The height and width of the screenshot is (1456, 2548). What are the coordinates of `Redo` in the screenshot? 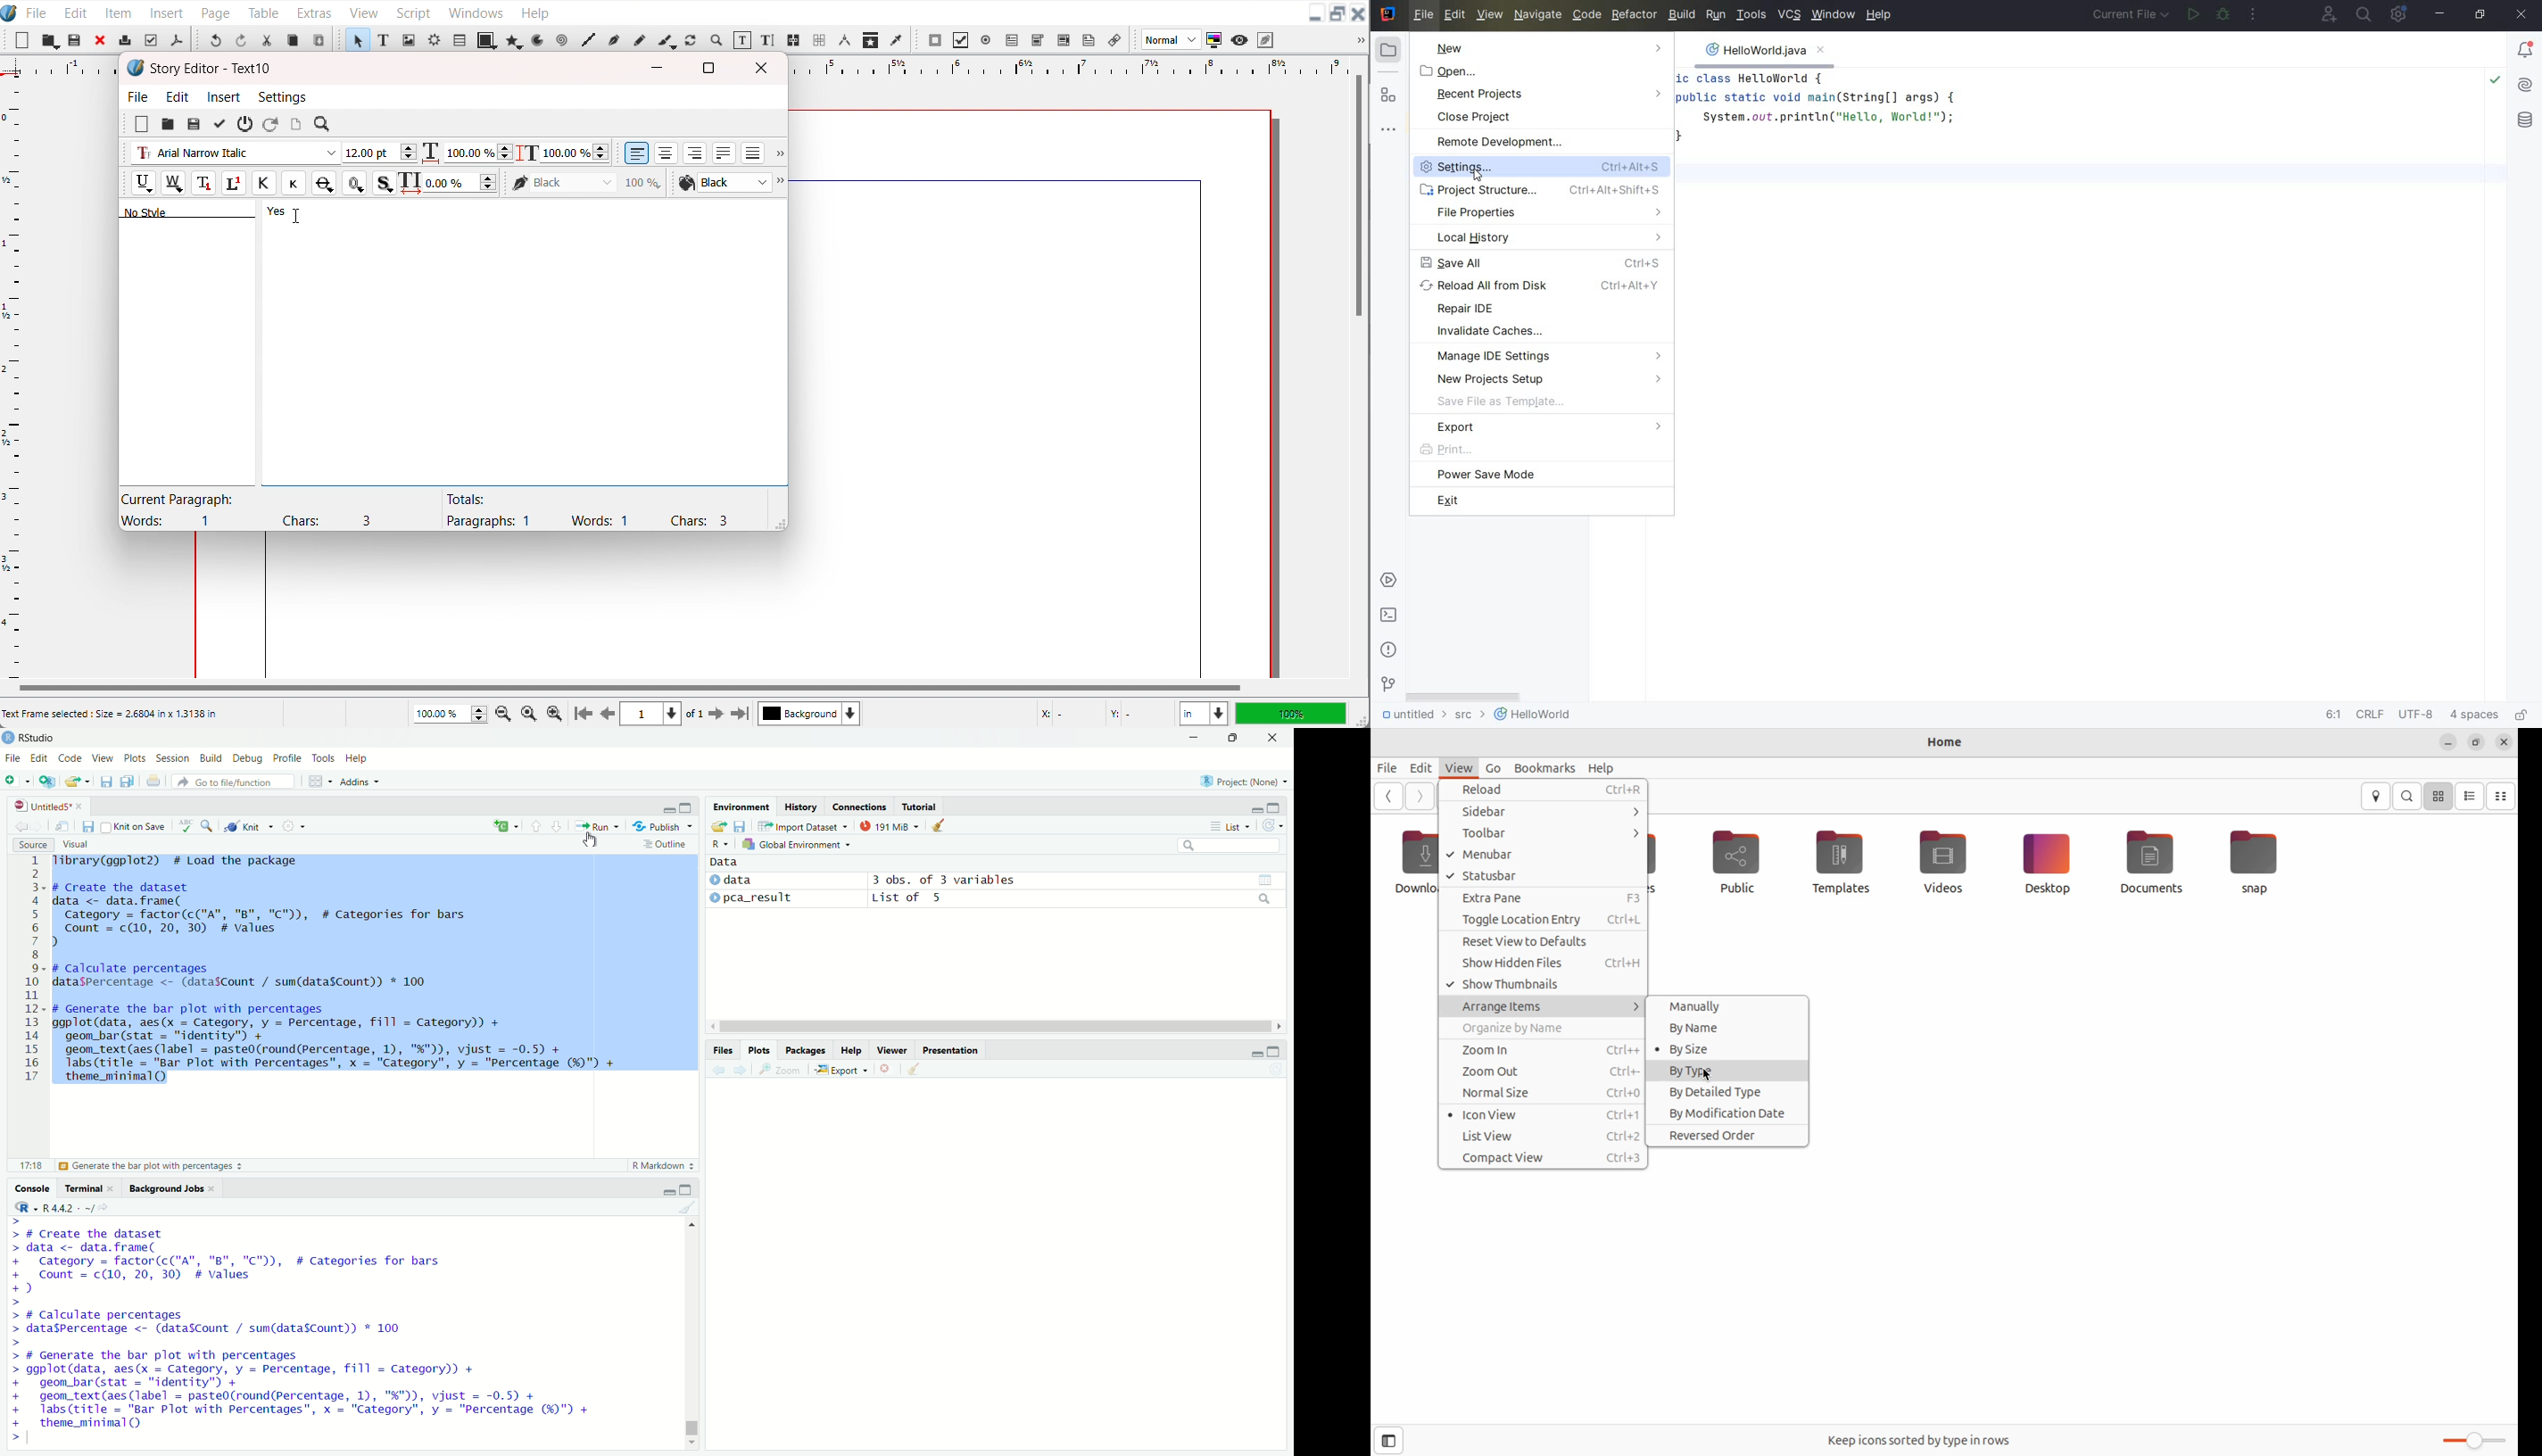 It's located at (240, 39).